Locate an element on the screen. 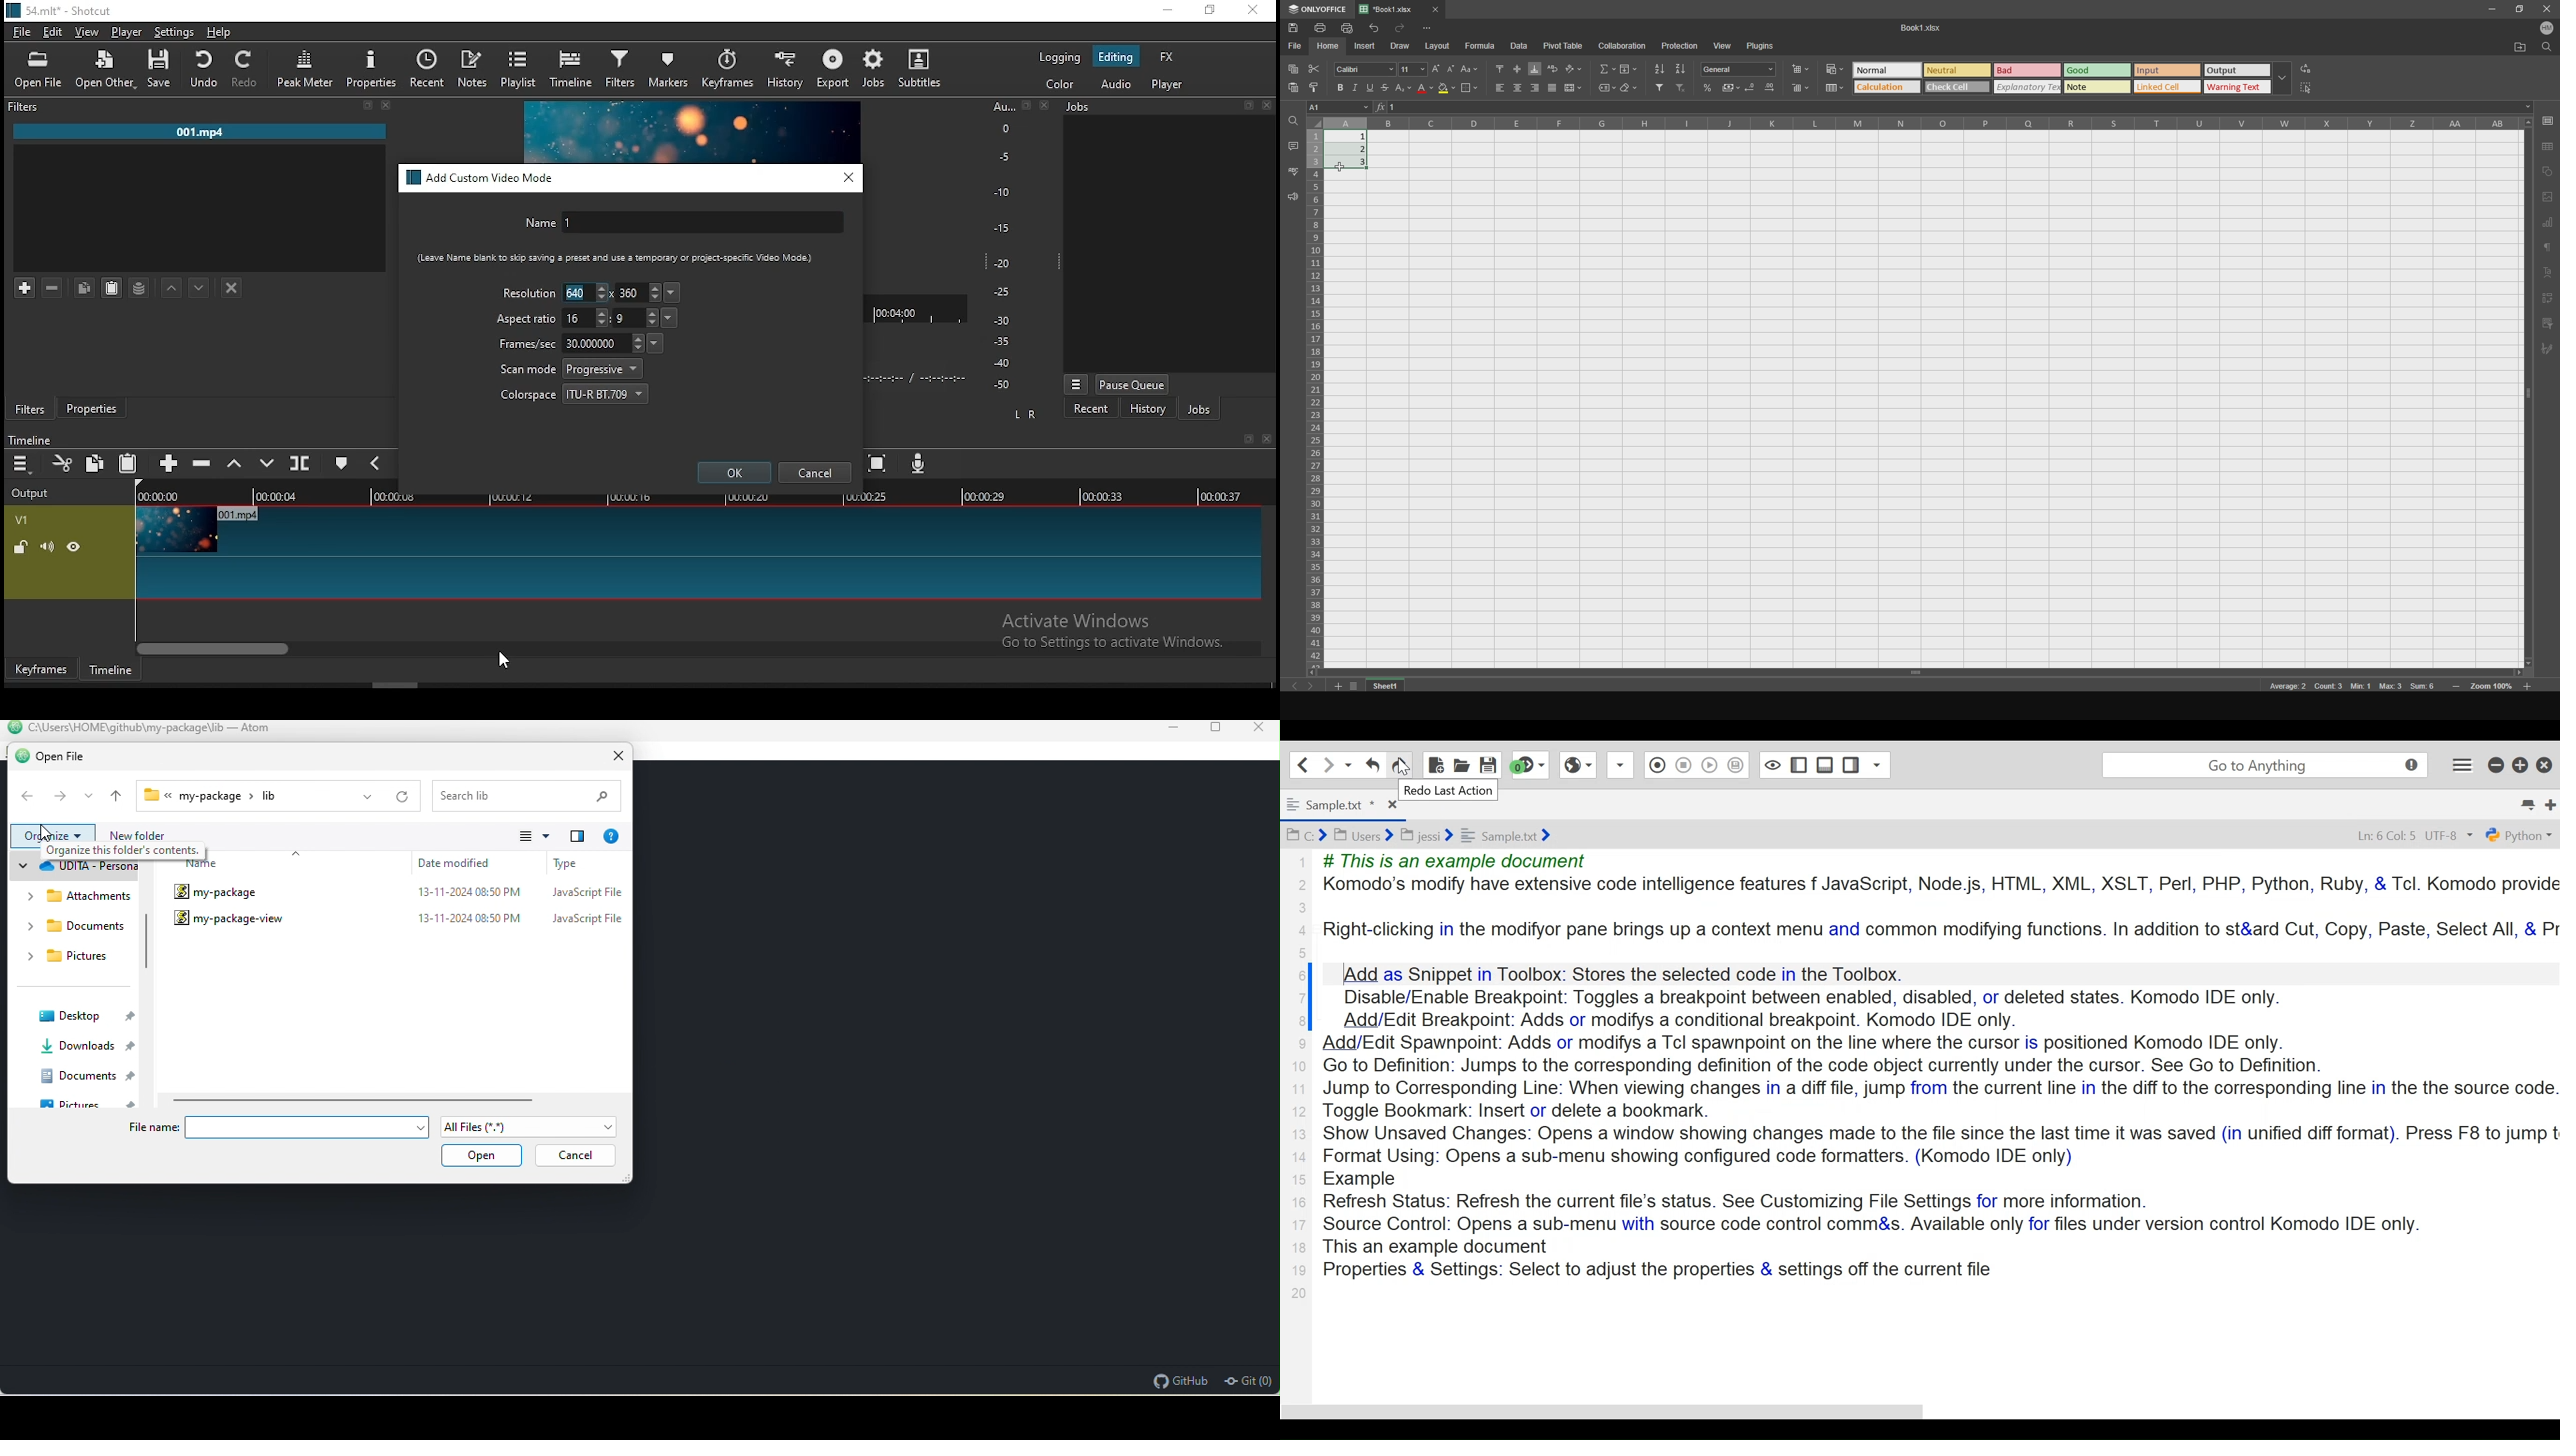 This screenshot has height=1456, width=2576. sheet is located at coordinates (1387, 685).